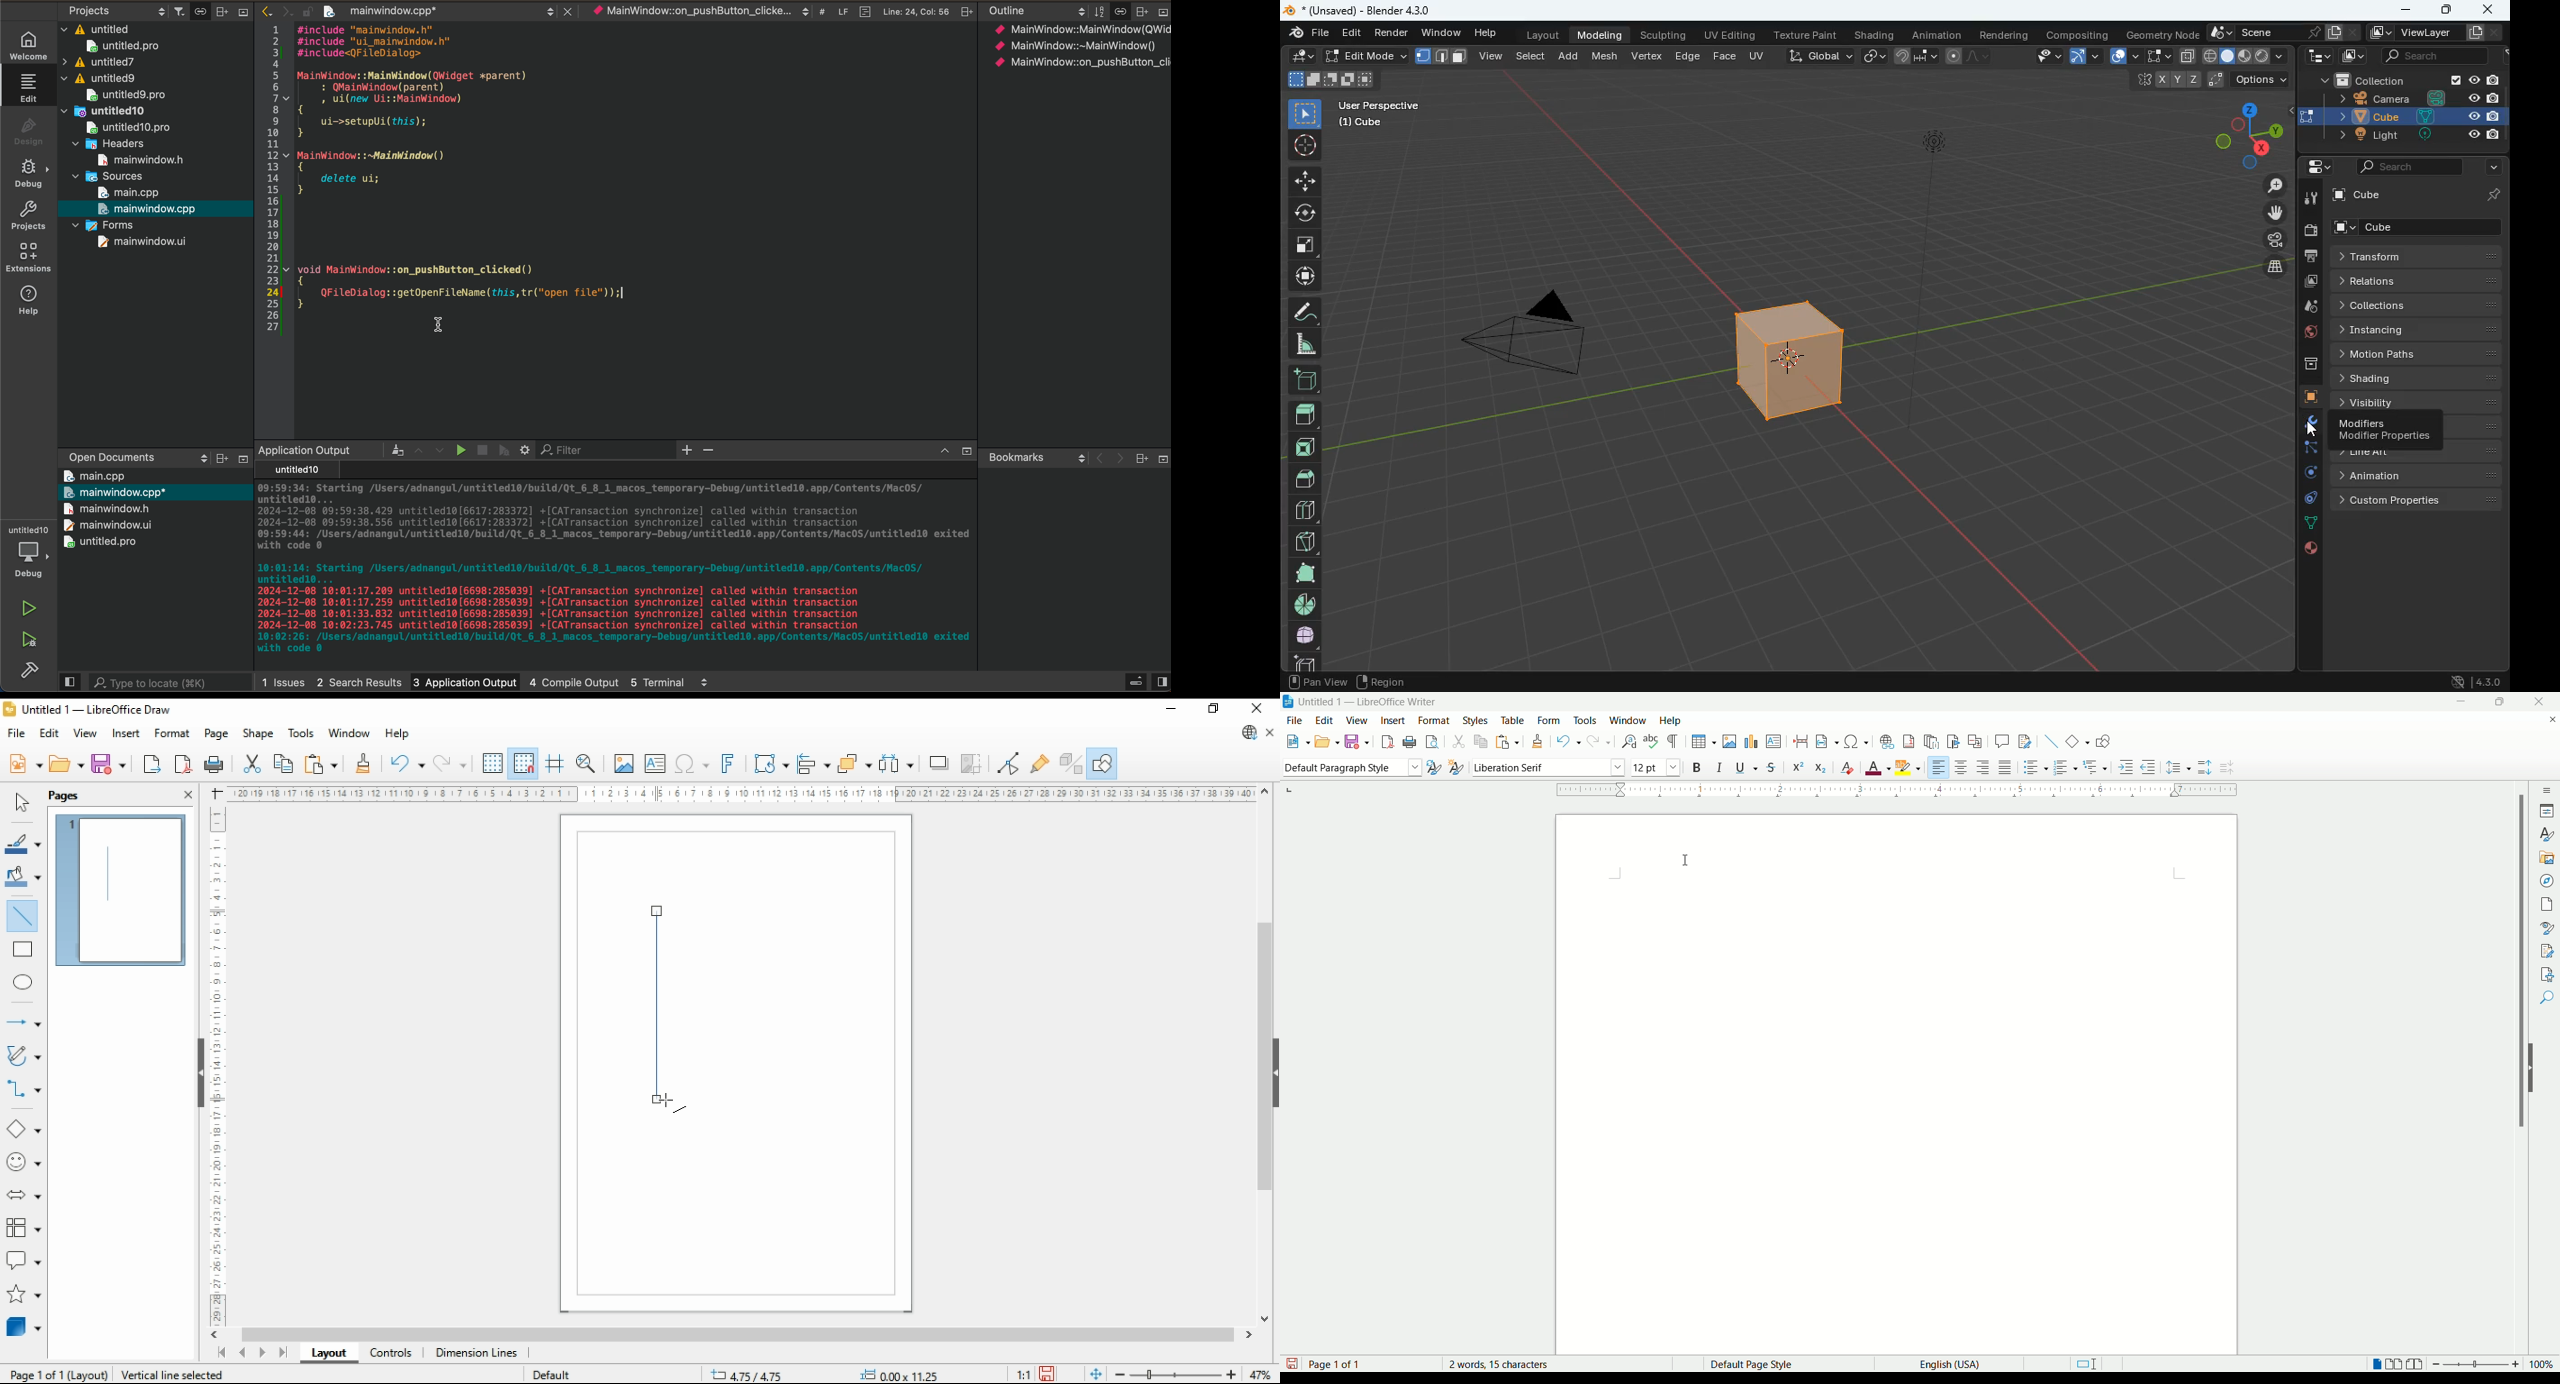  I want to click on , so click(240, 459).